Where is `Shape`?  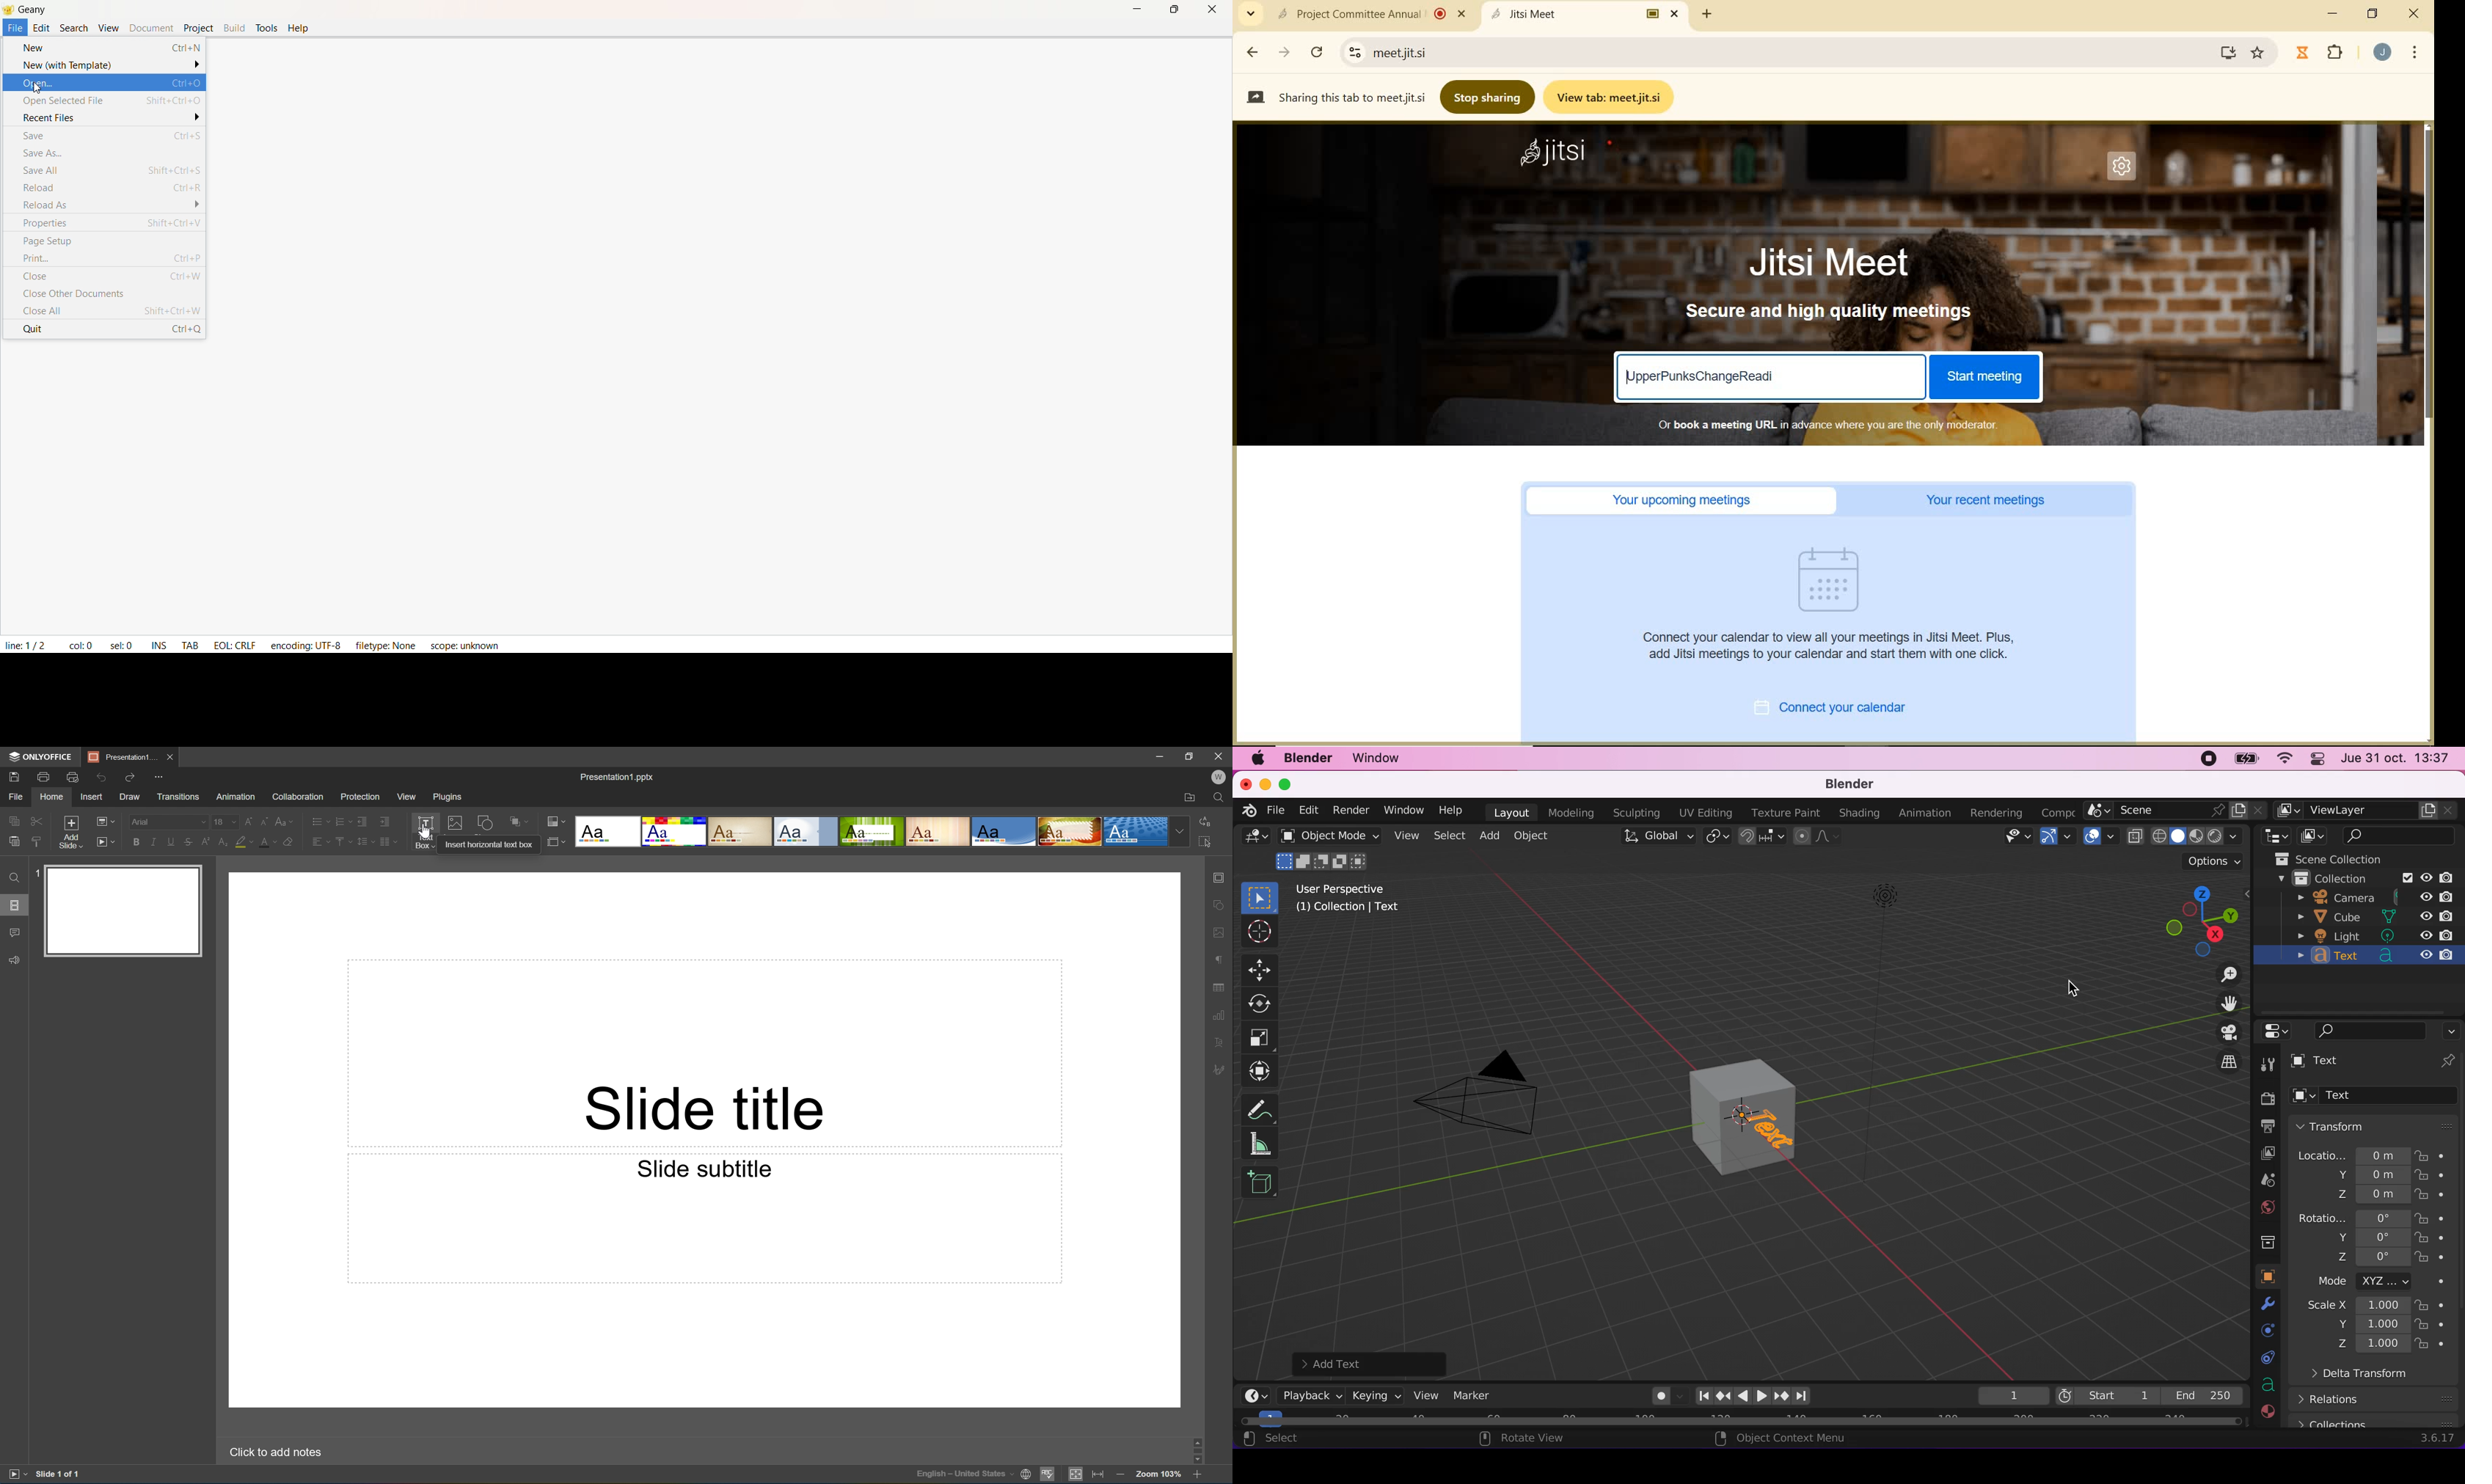 Shape is located at coordinates (485, 823).